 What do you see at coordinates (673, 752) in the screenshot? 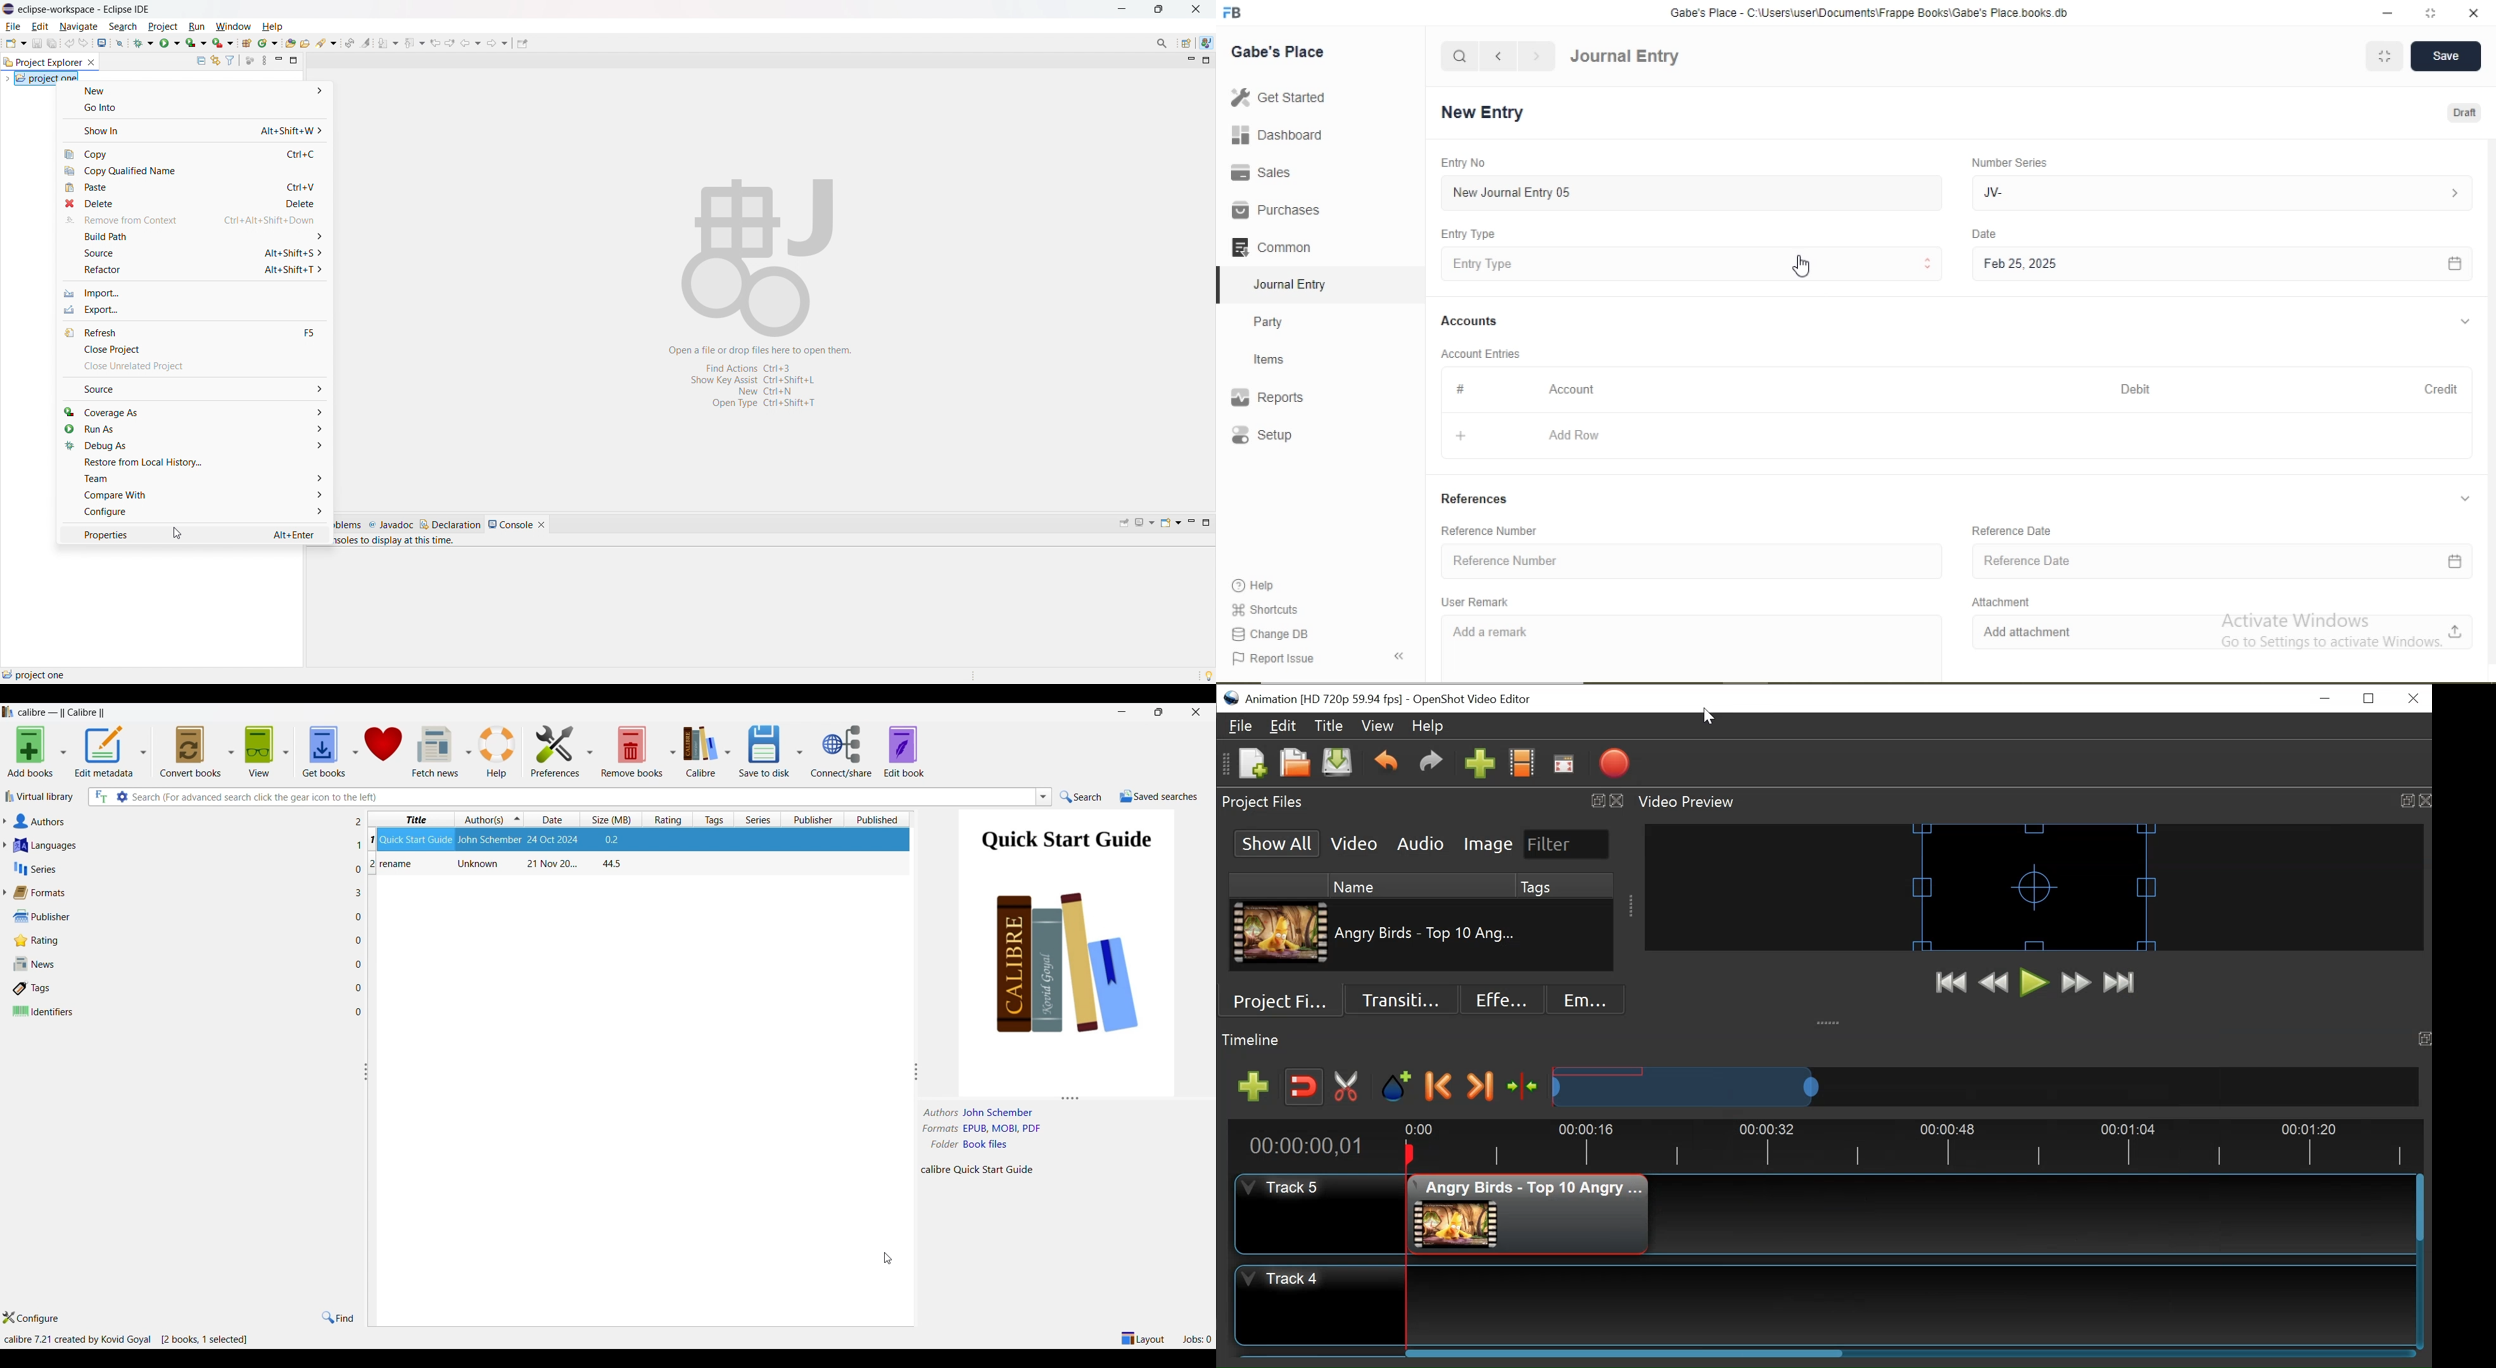
I see `Remove book options` at bounding box center [673, 752].